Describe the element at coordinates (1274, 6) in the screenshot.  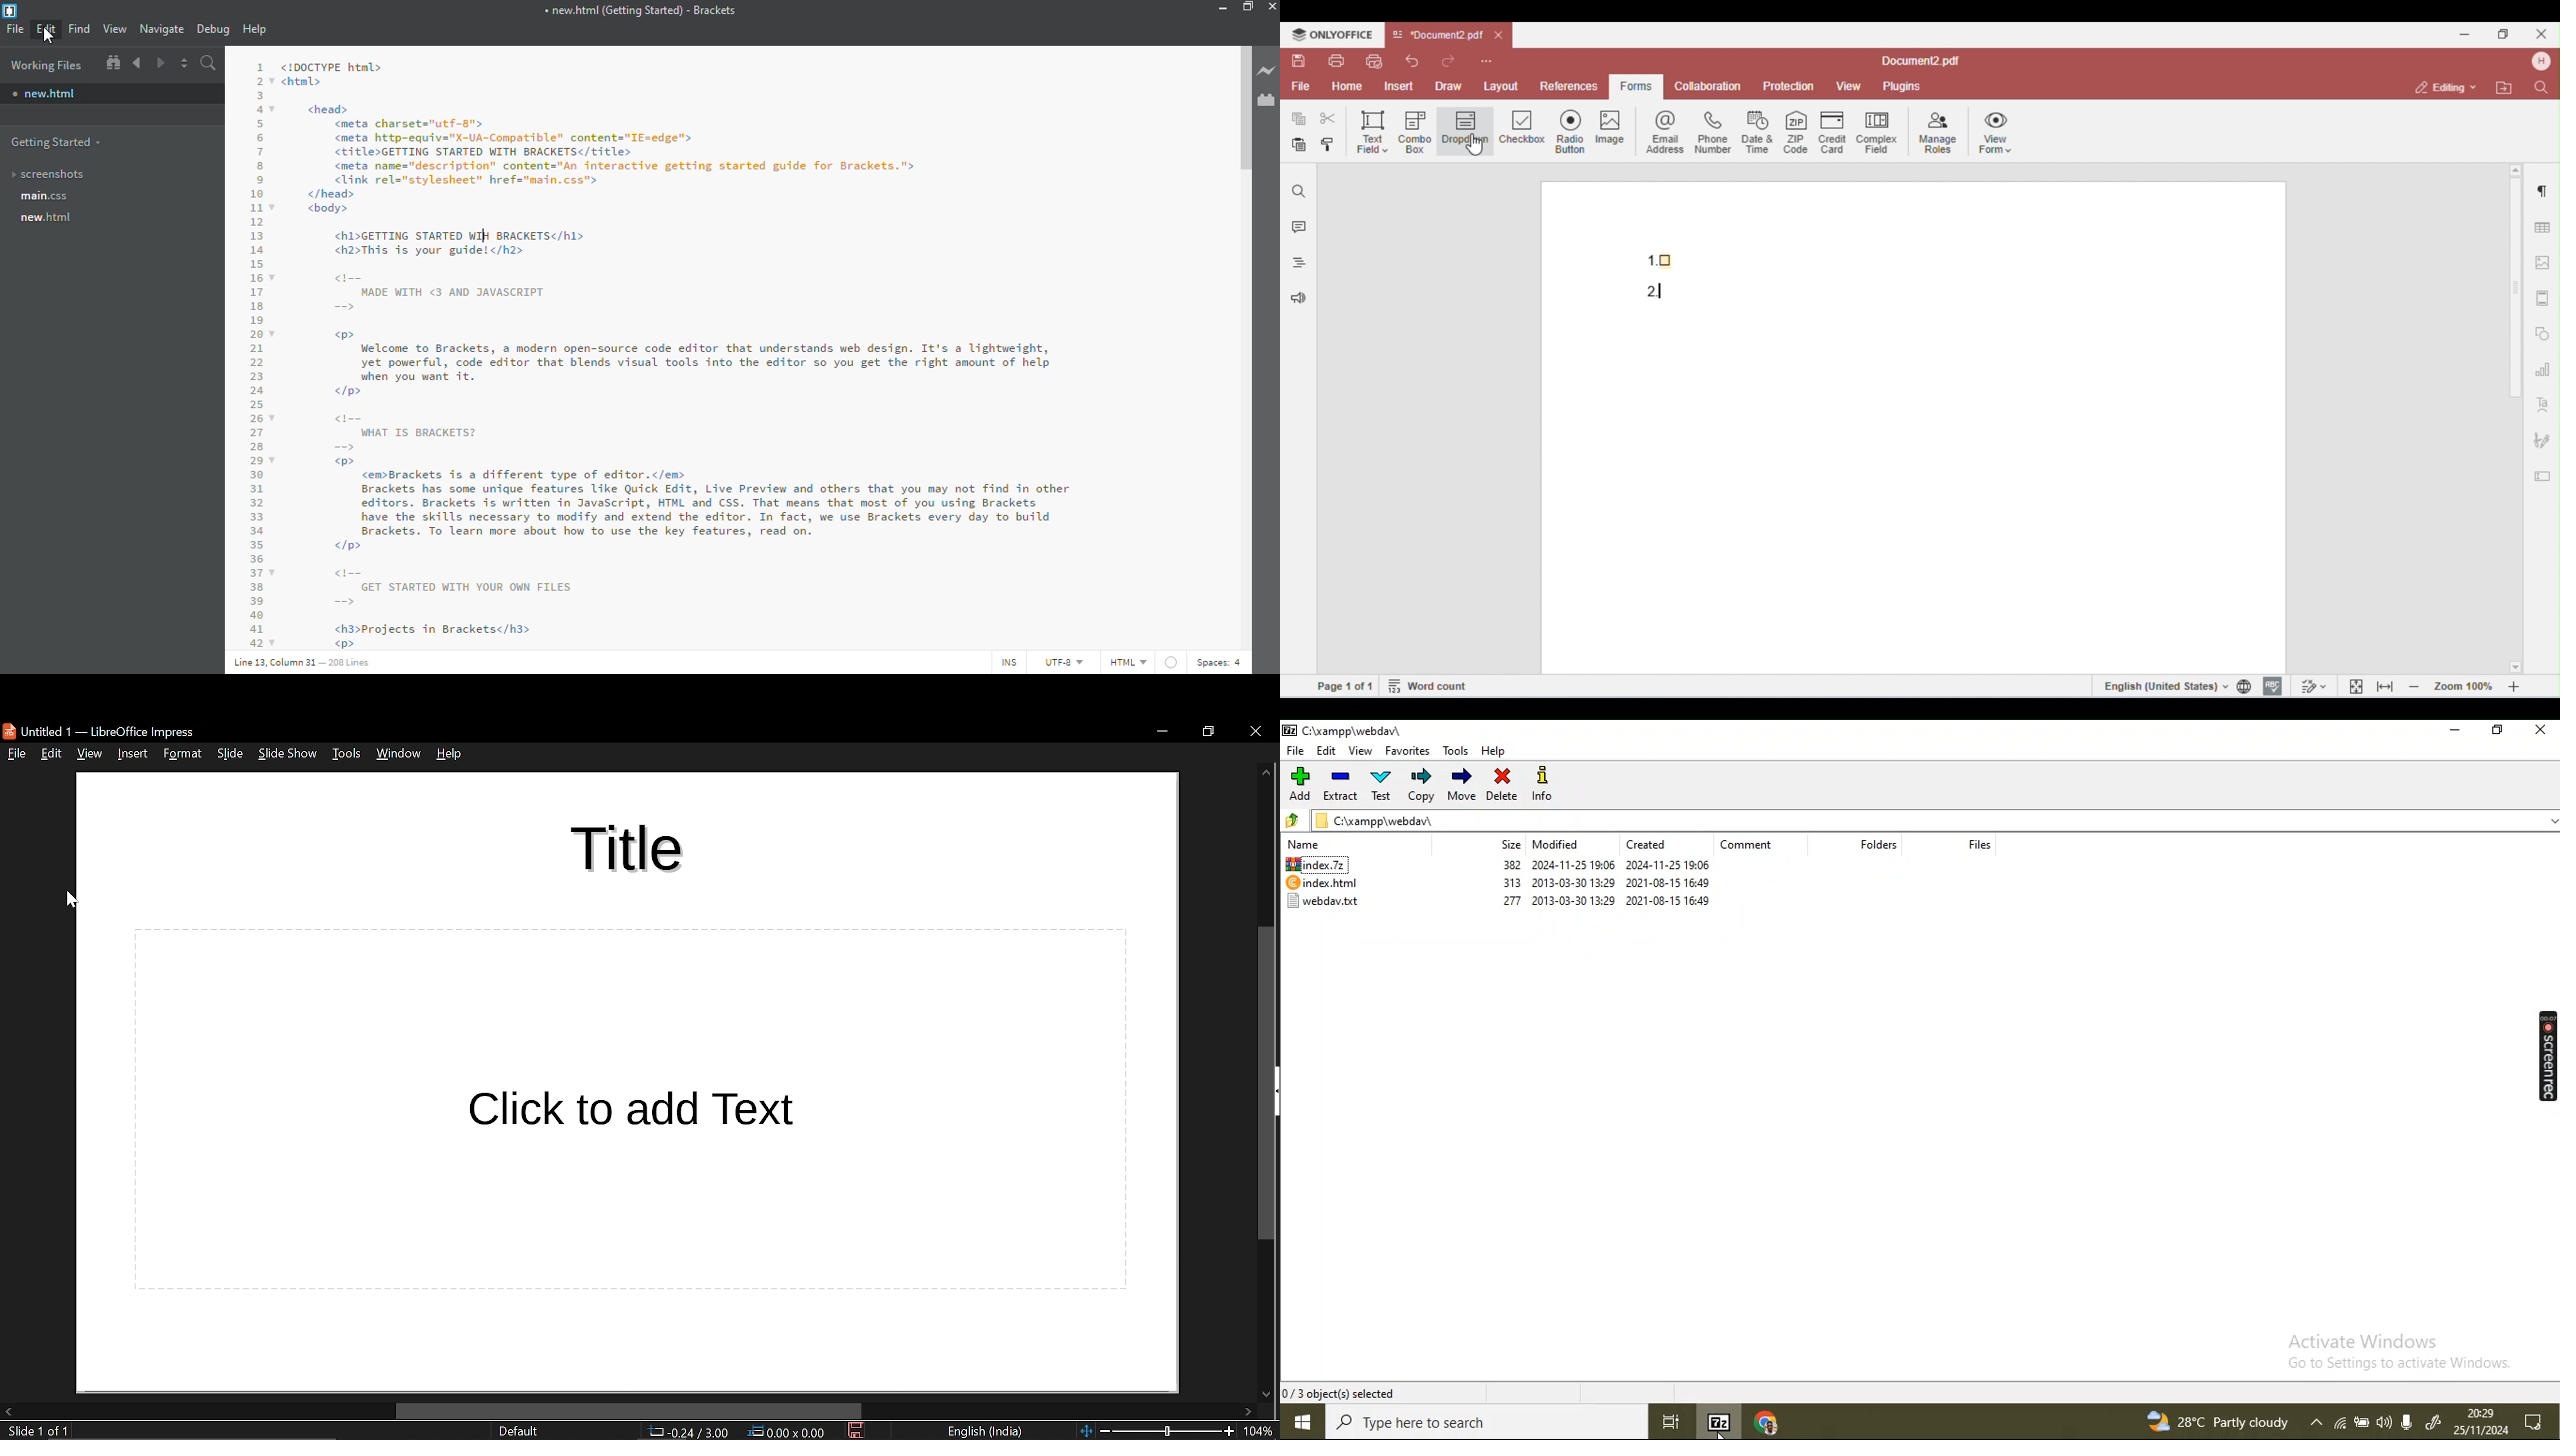
I see `close` at that location.